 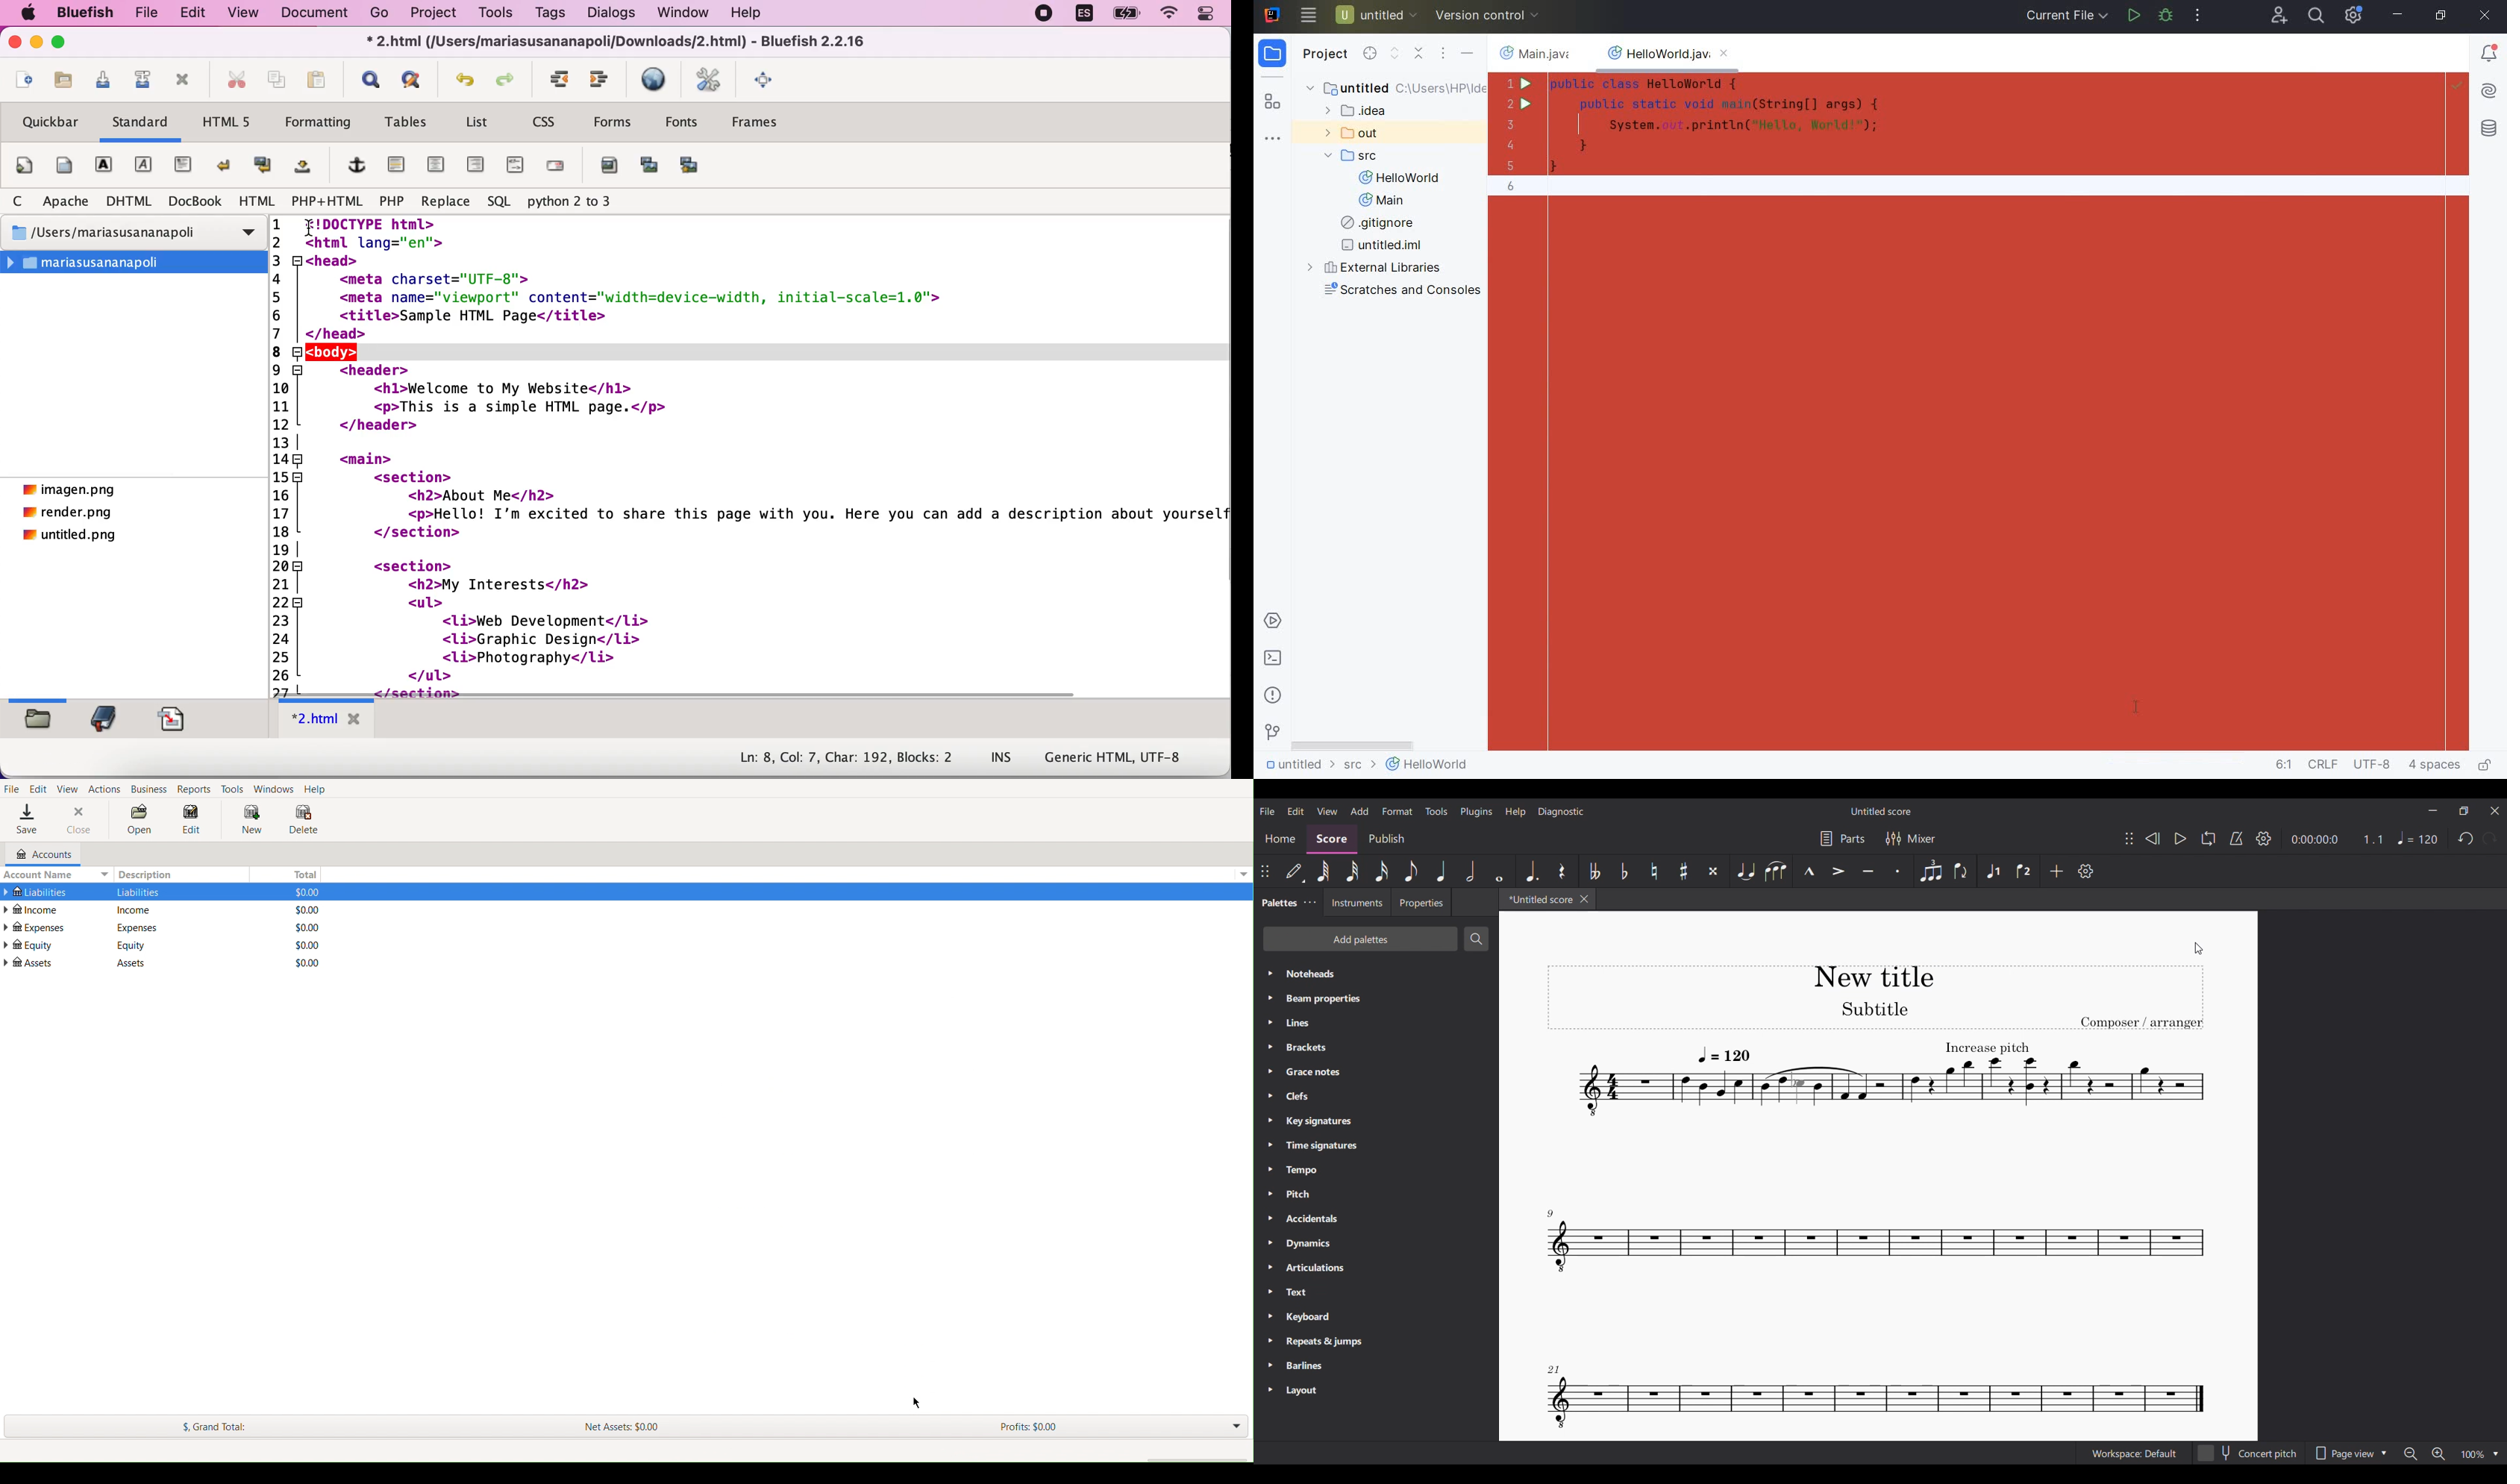 I want to click on Profits, so click(x=1028, y=1428).